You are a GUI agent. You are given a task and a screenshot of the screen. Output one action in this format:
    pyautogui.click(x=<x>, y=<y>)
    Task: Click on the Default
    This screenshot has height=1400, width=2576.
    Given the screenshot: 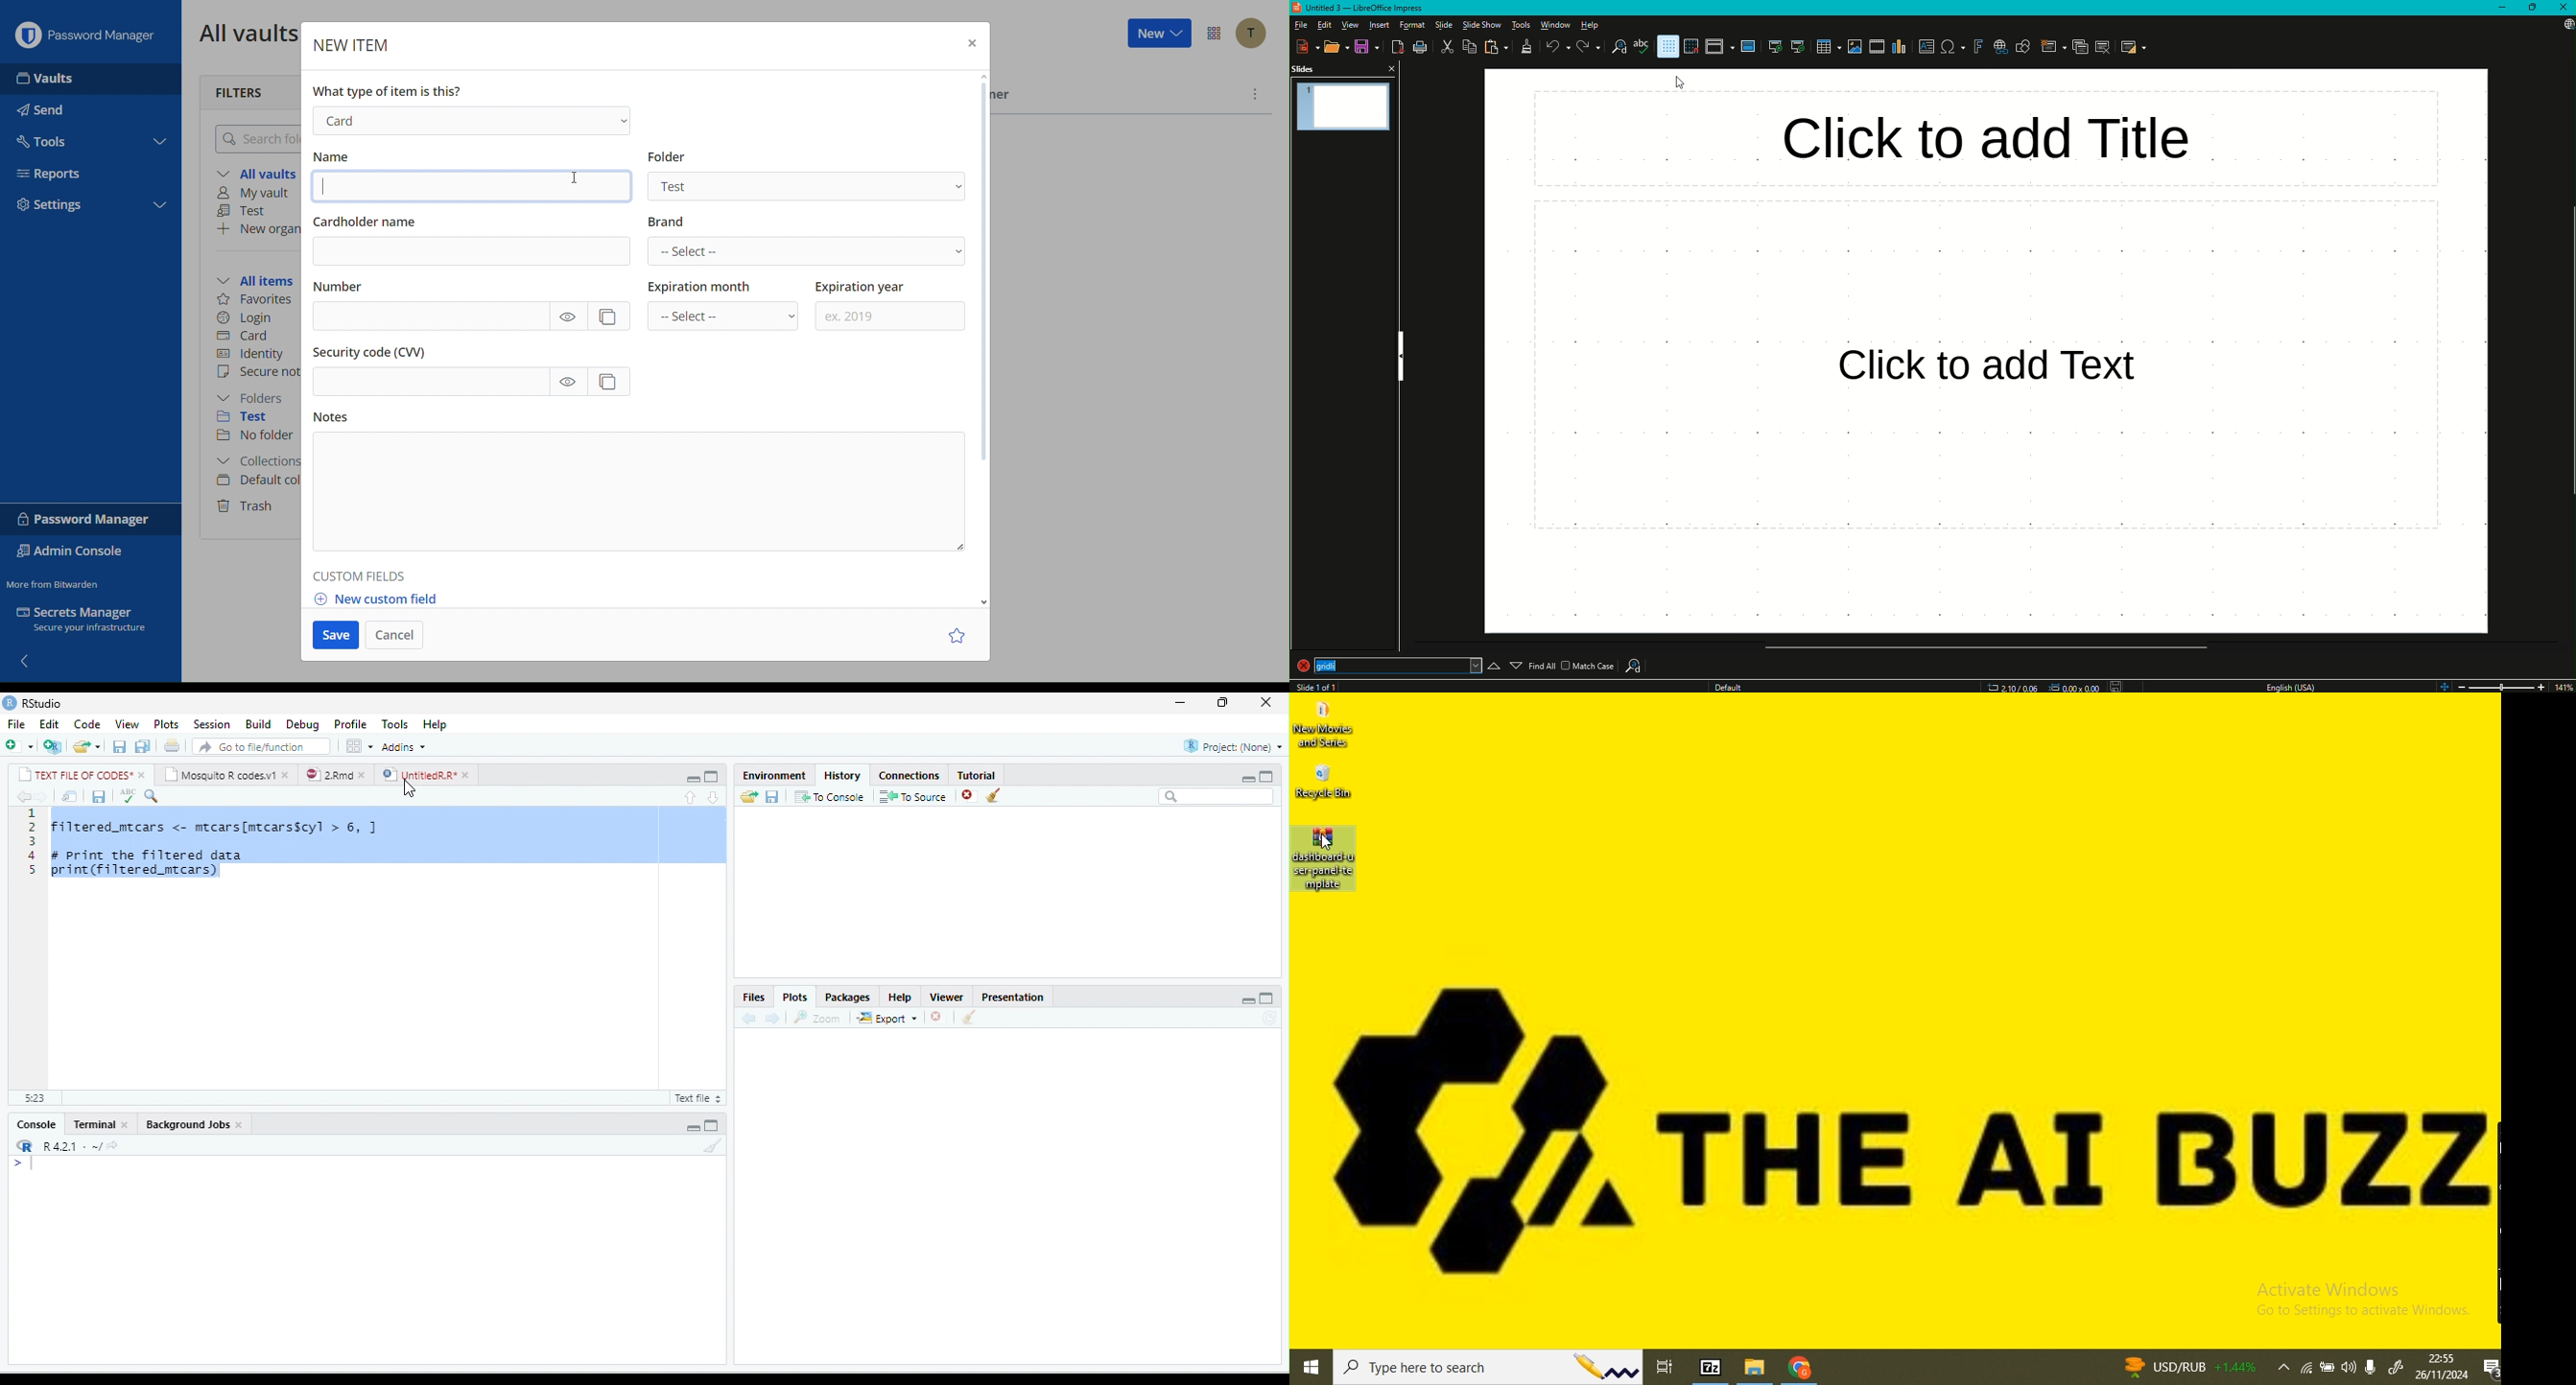 What is the action you would take?
    pyautogui.click(x=1729, y=686)
    